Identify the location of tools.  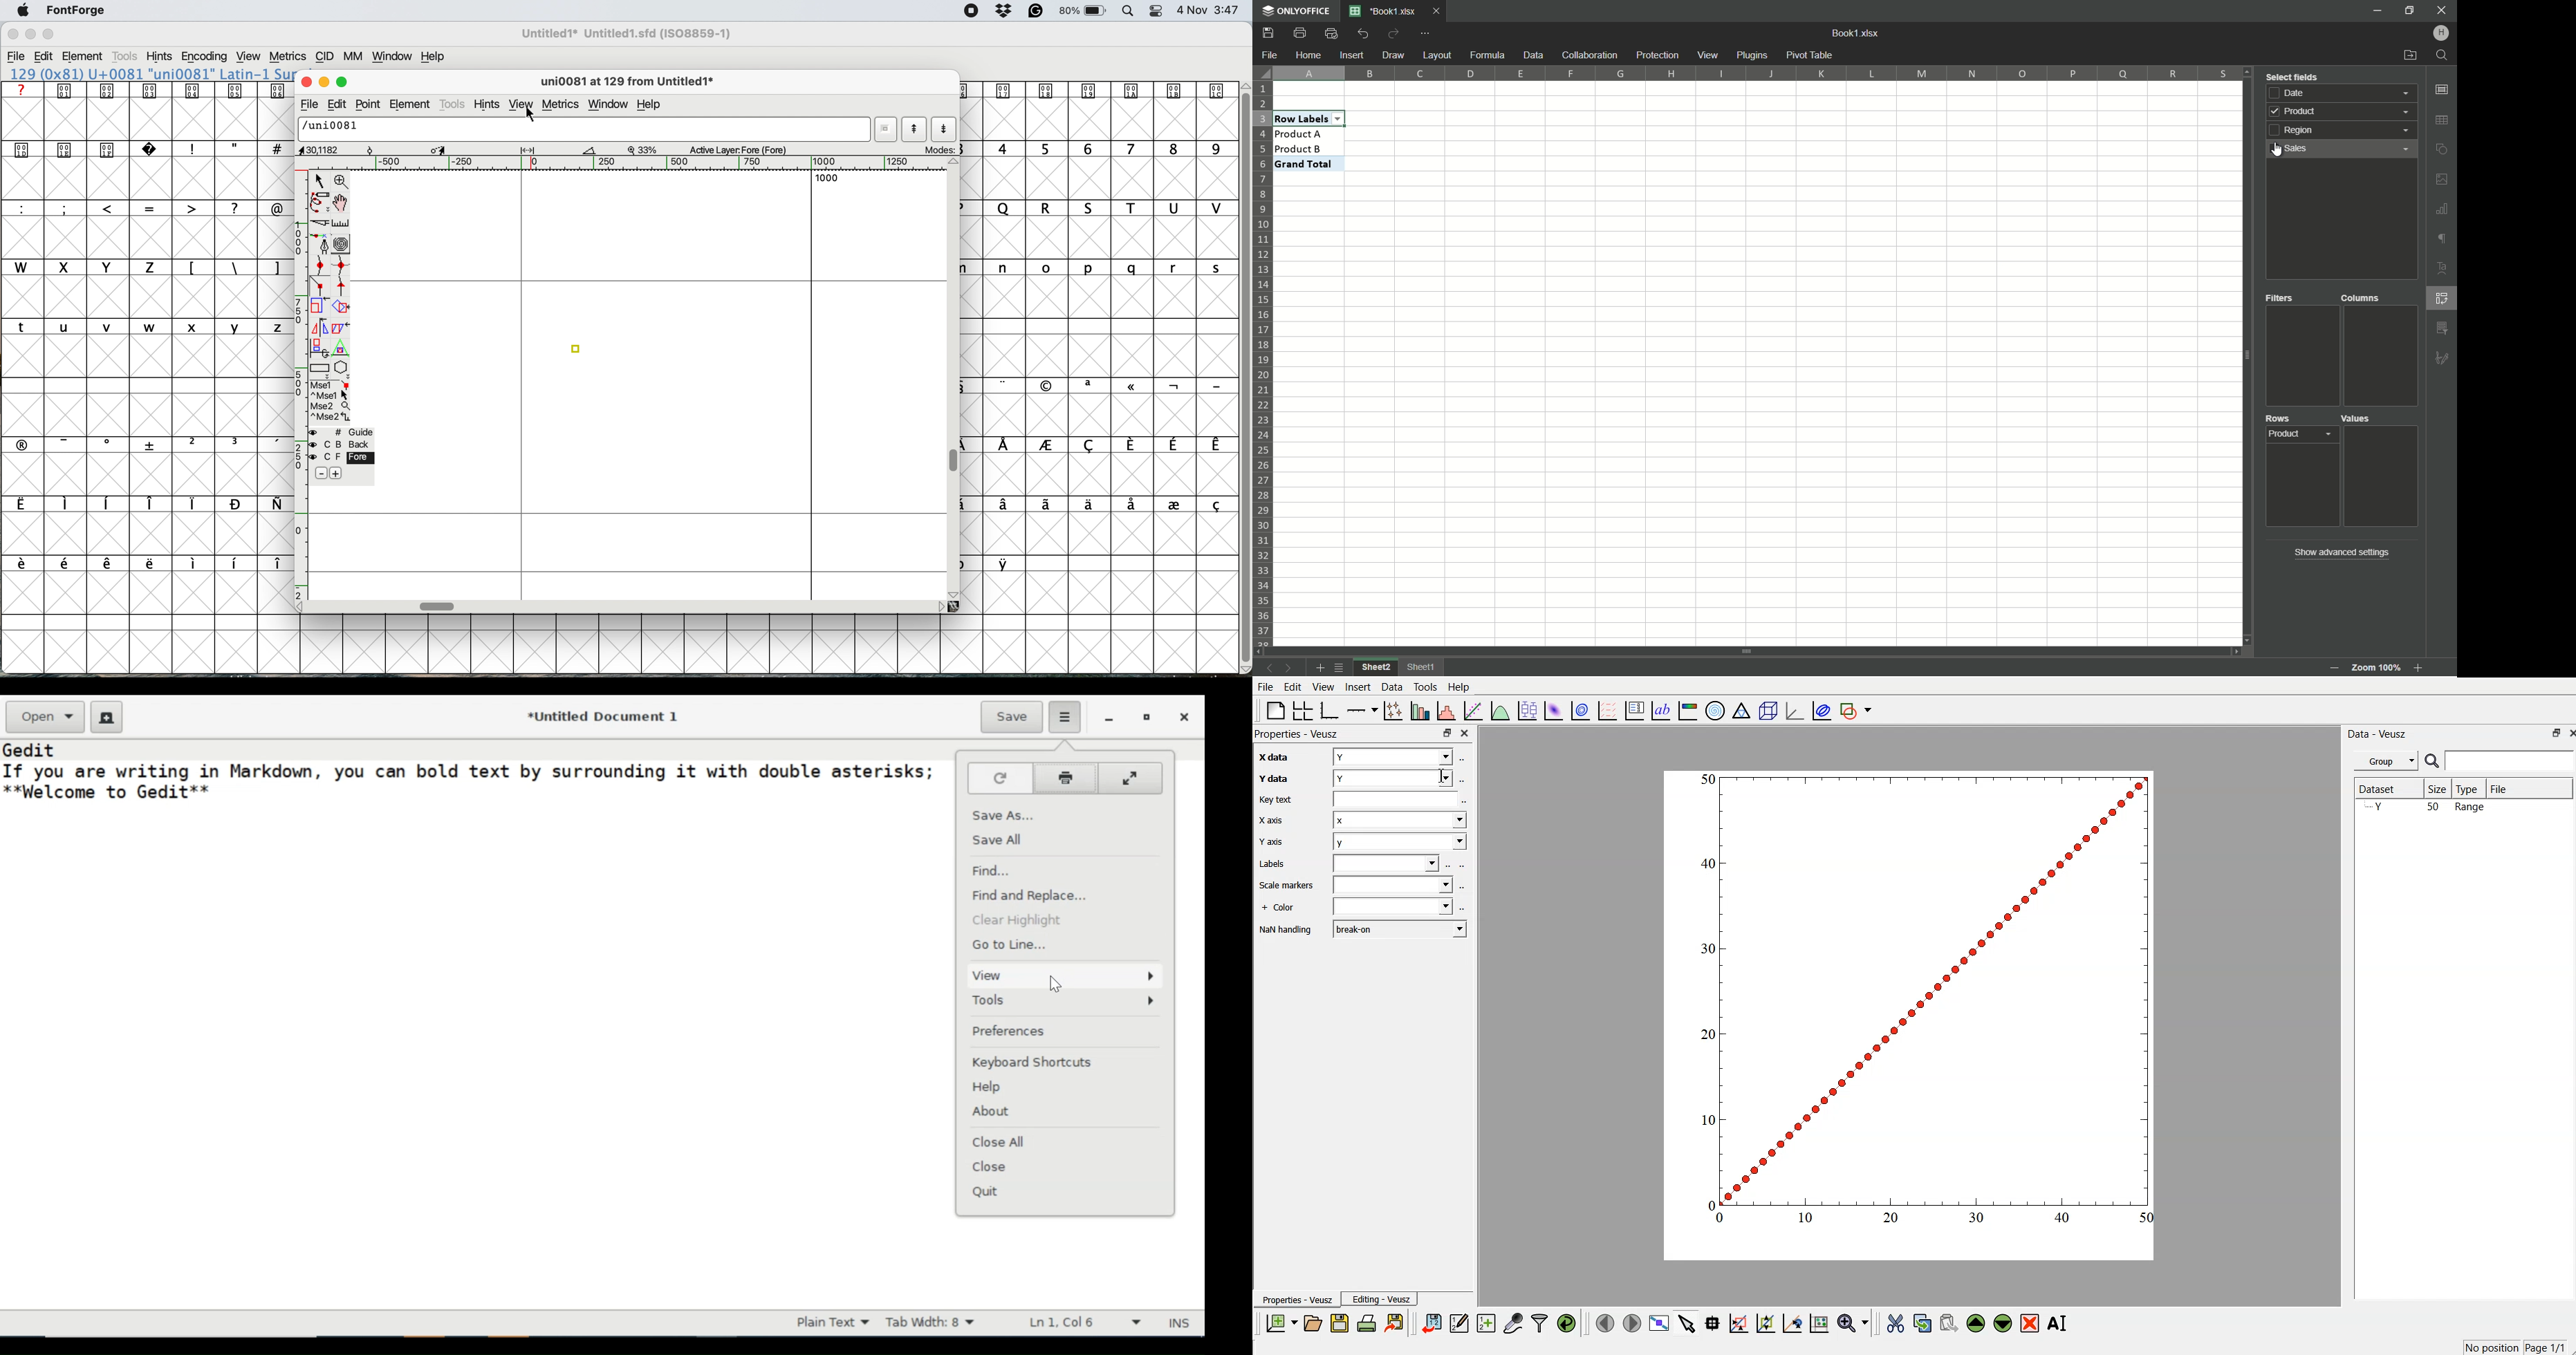
(454, 104).